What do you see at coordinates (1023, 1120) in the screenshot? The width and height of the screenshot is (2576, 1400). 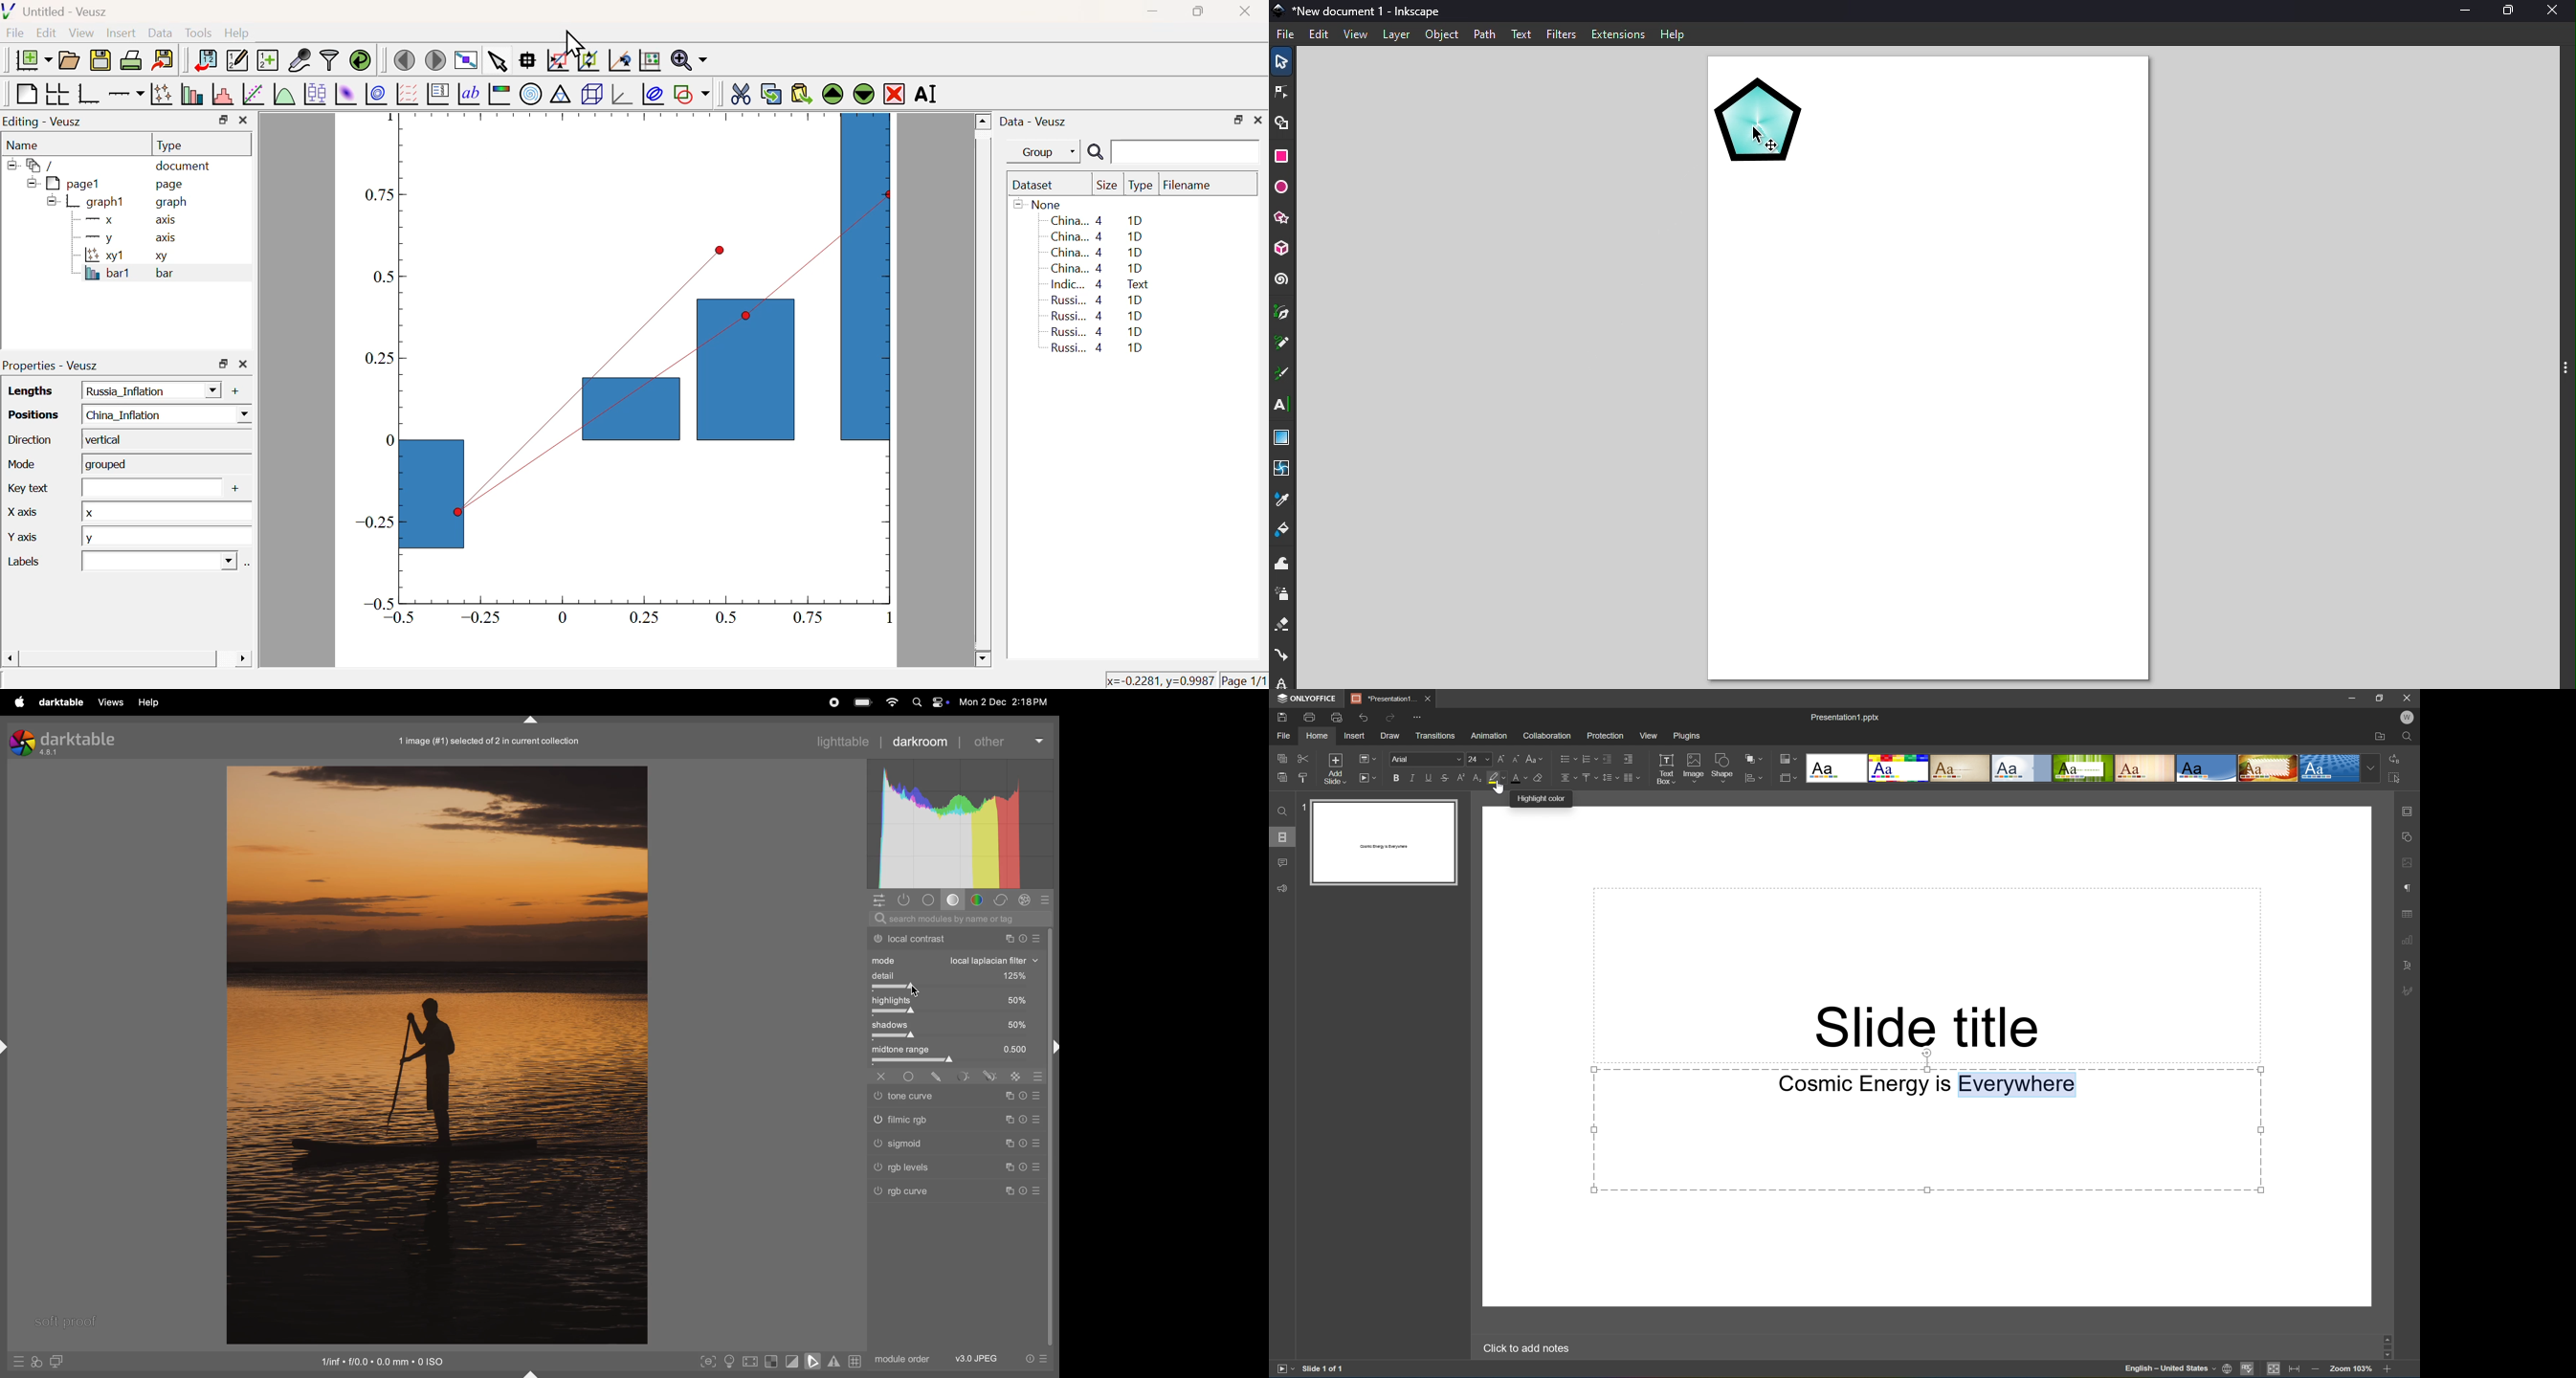 I see `sign ` at bounding box center [1023, 1120].